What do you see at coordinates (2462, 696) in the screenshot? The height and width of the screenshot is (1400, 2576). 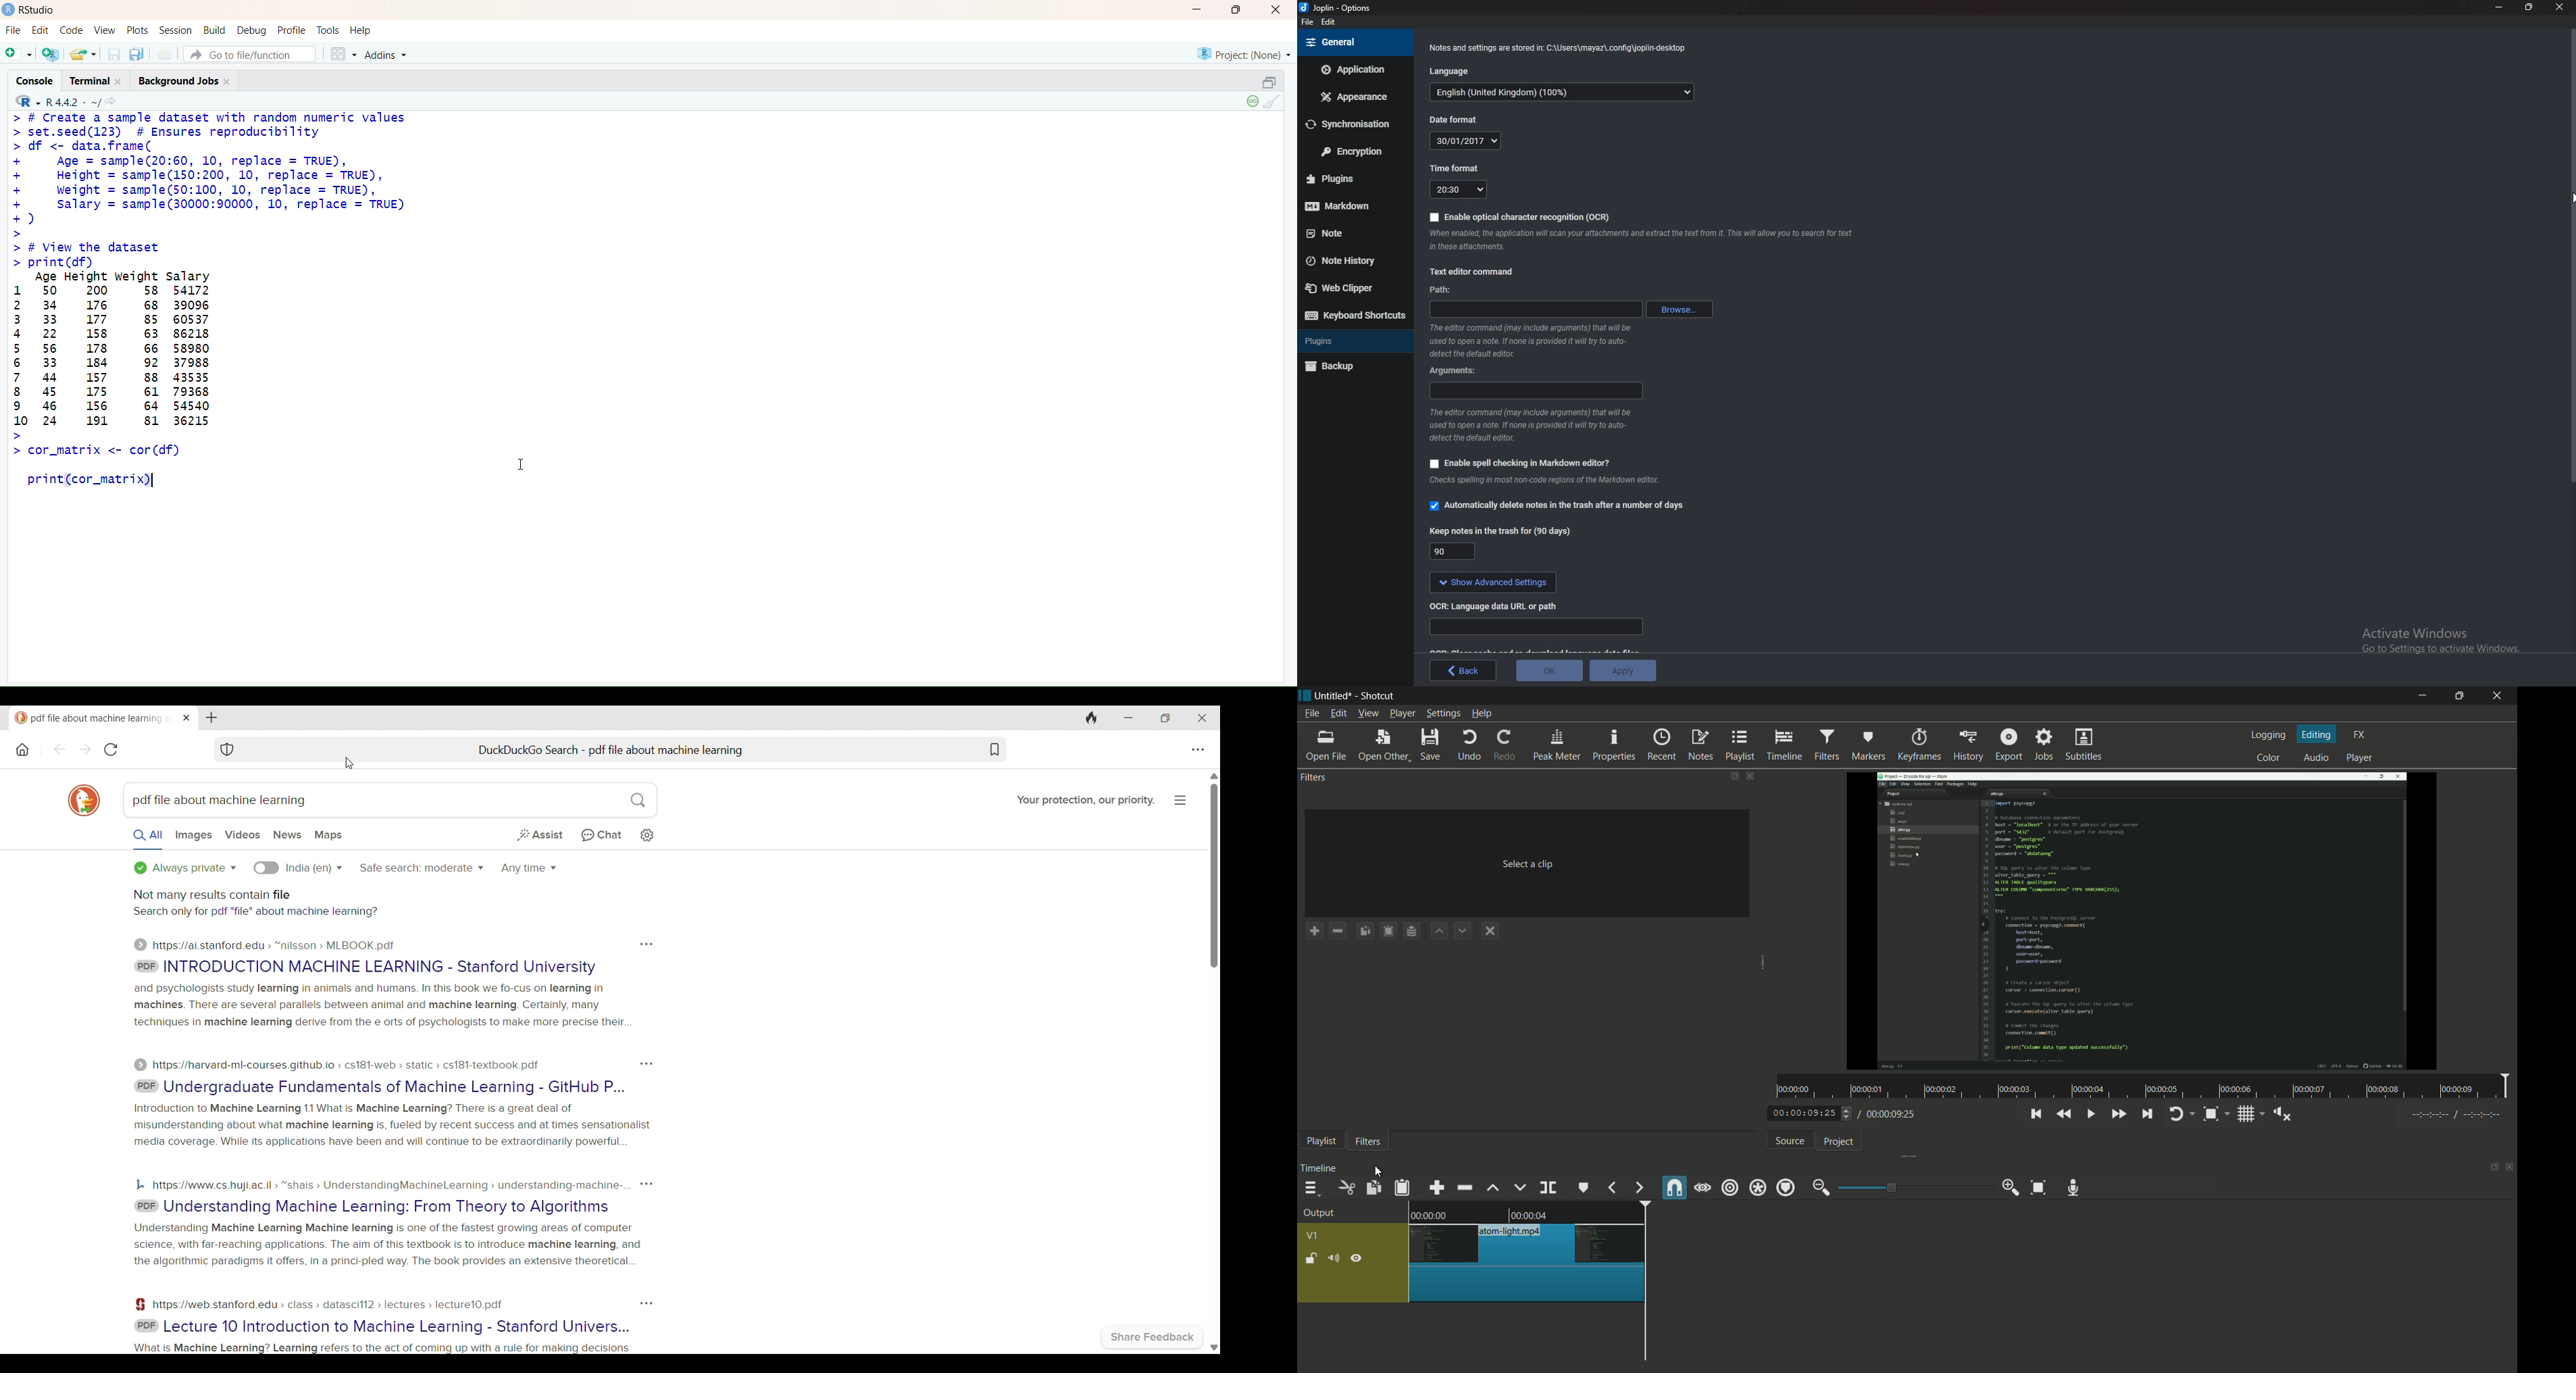 I see `maximize` at bounding box center [2462, 696].